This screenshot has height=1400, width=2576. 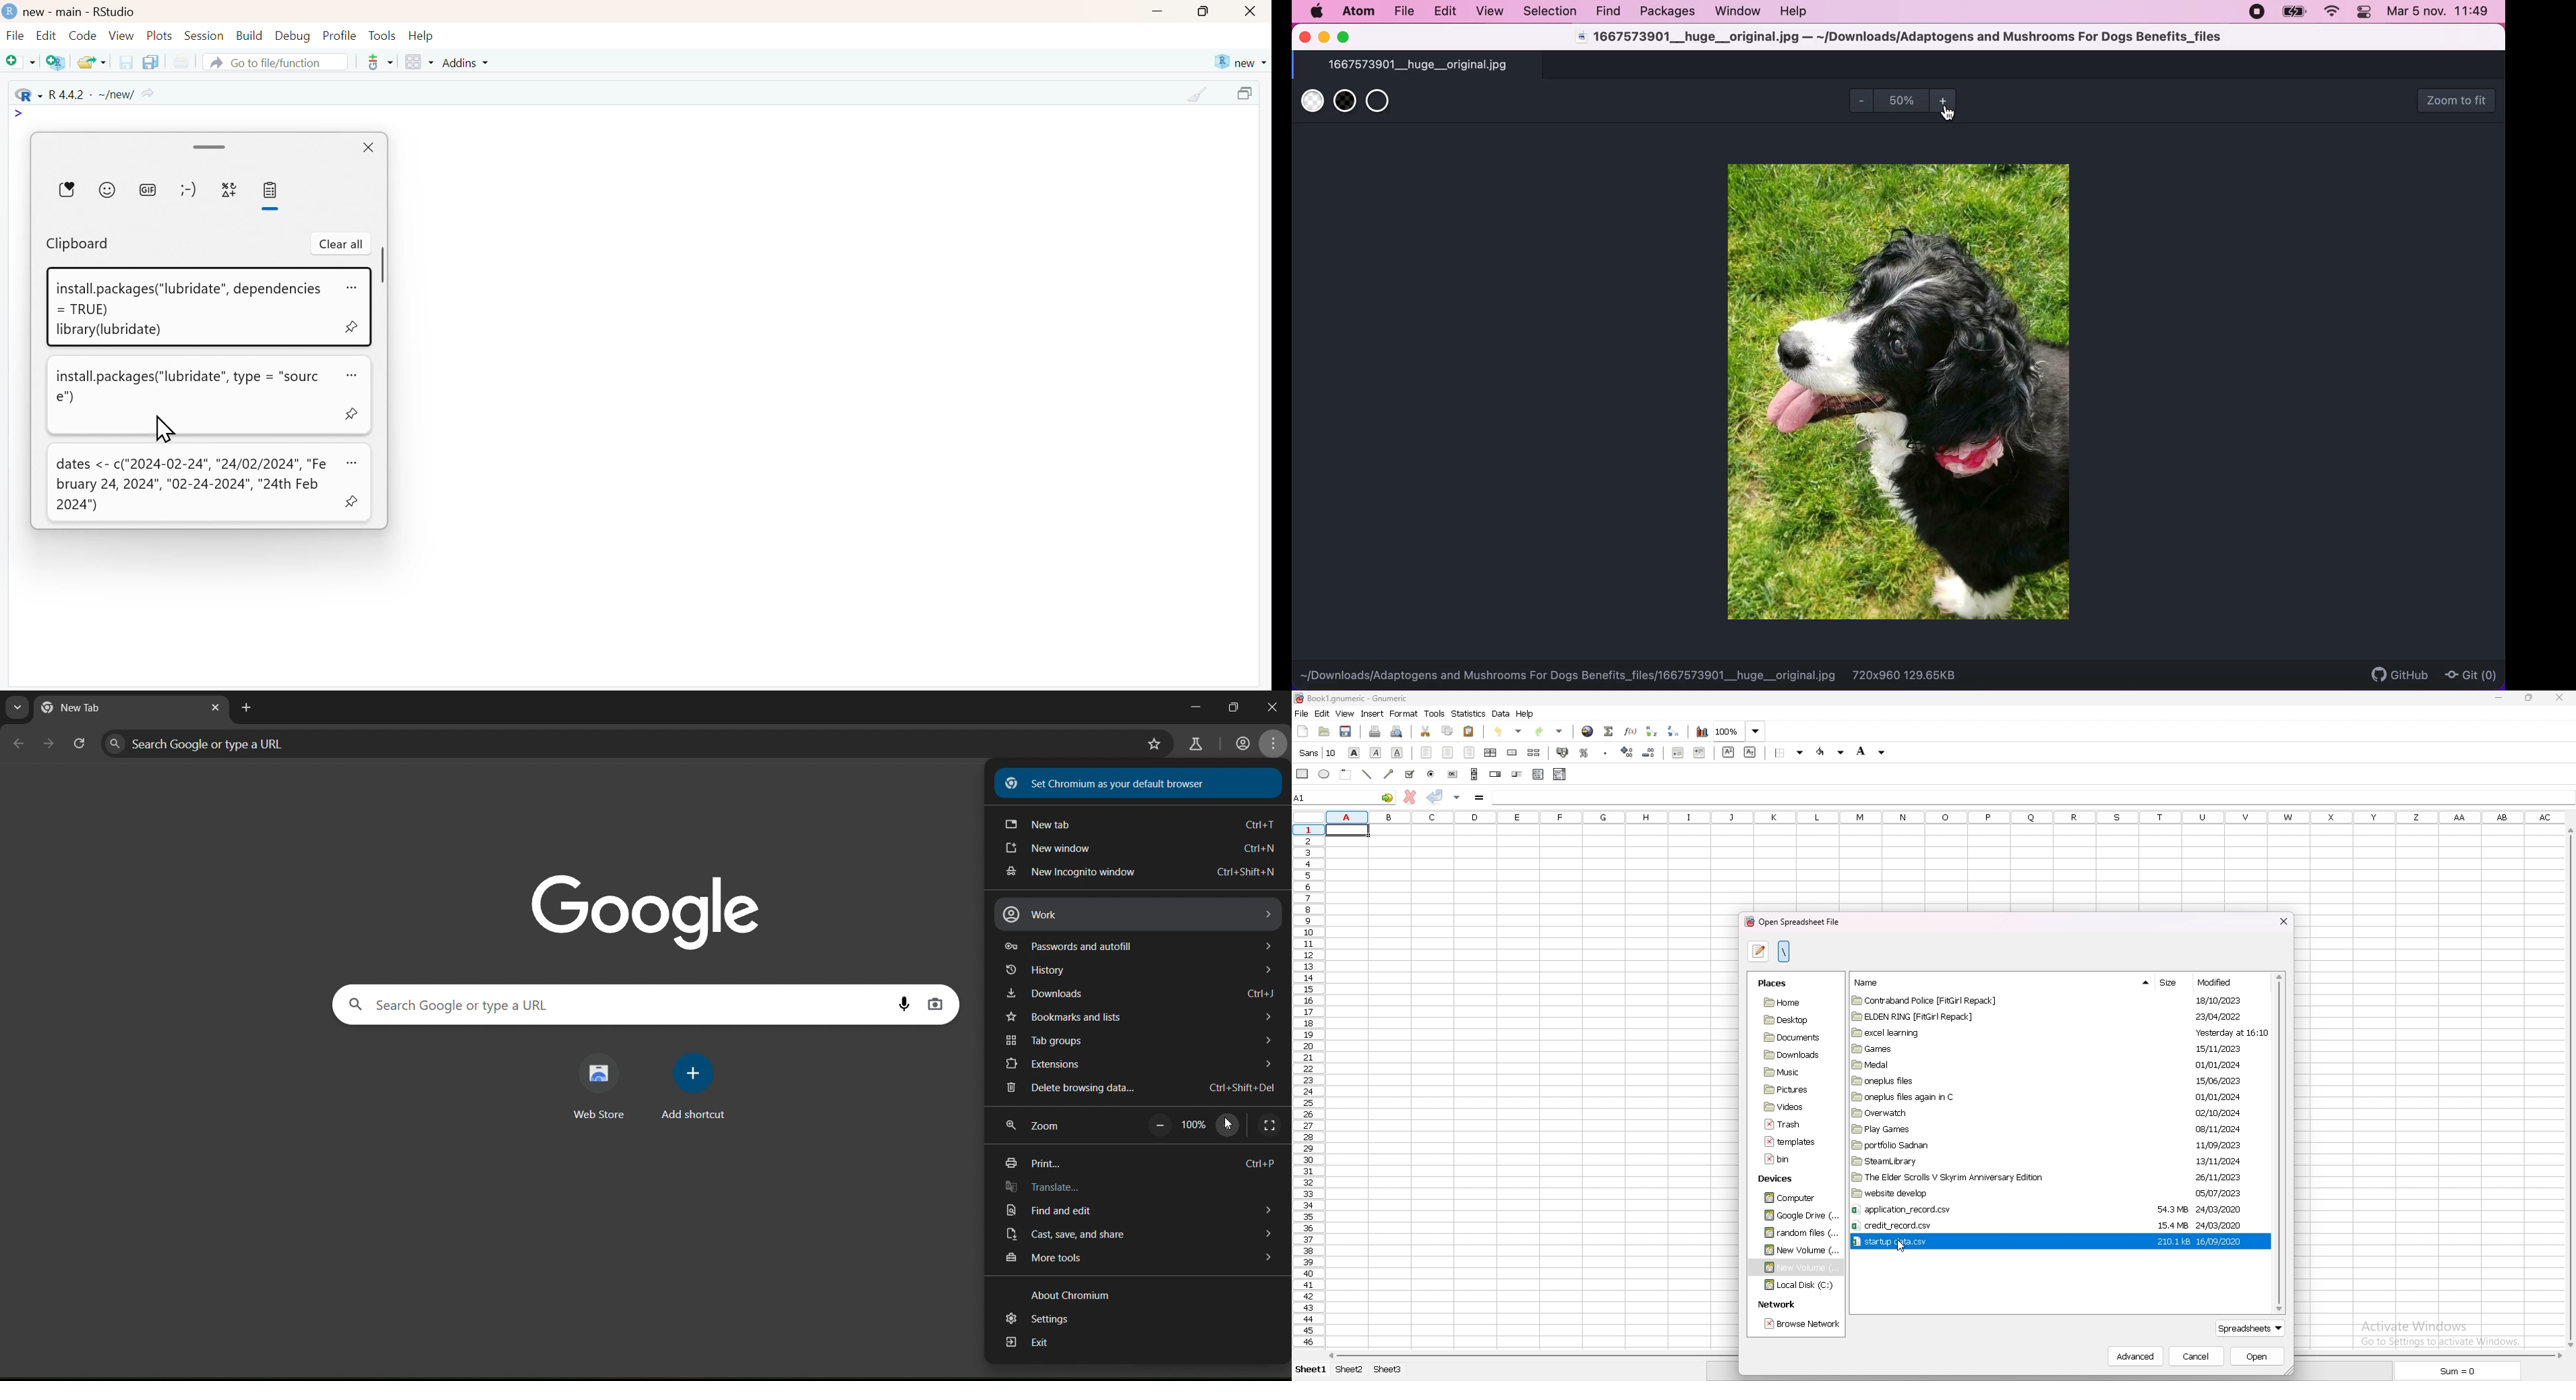 I want to click on folder, so click(x=1797, y=1267).